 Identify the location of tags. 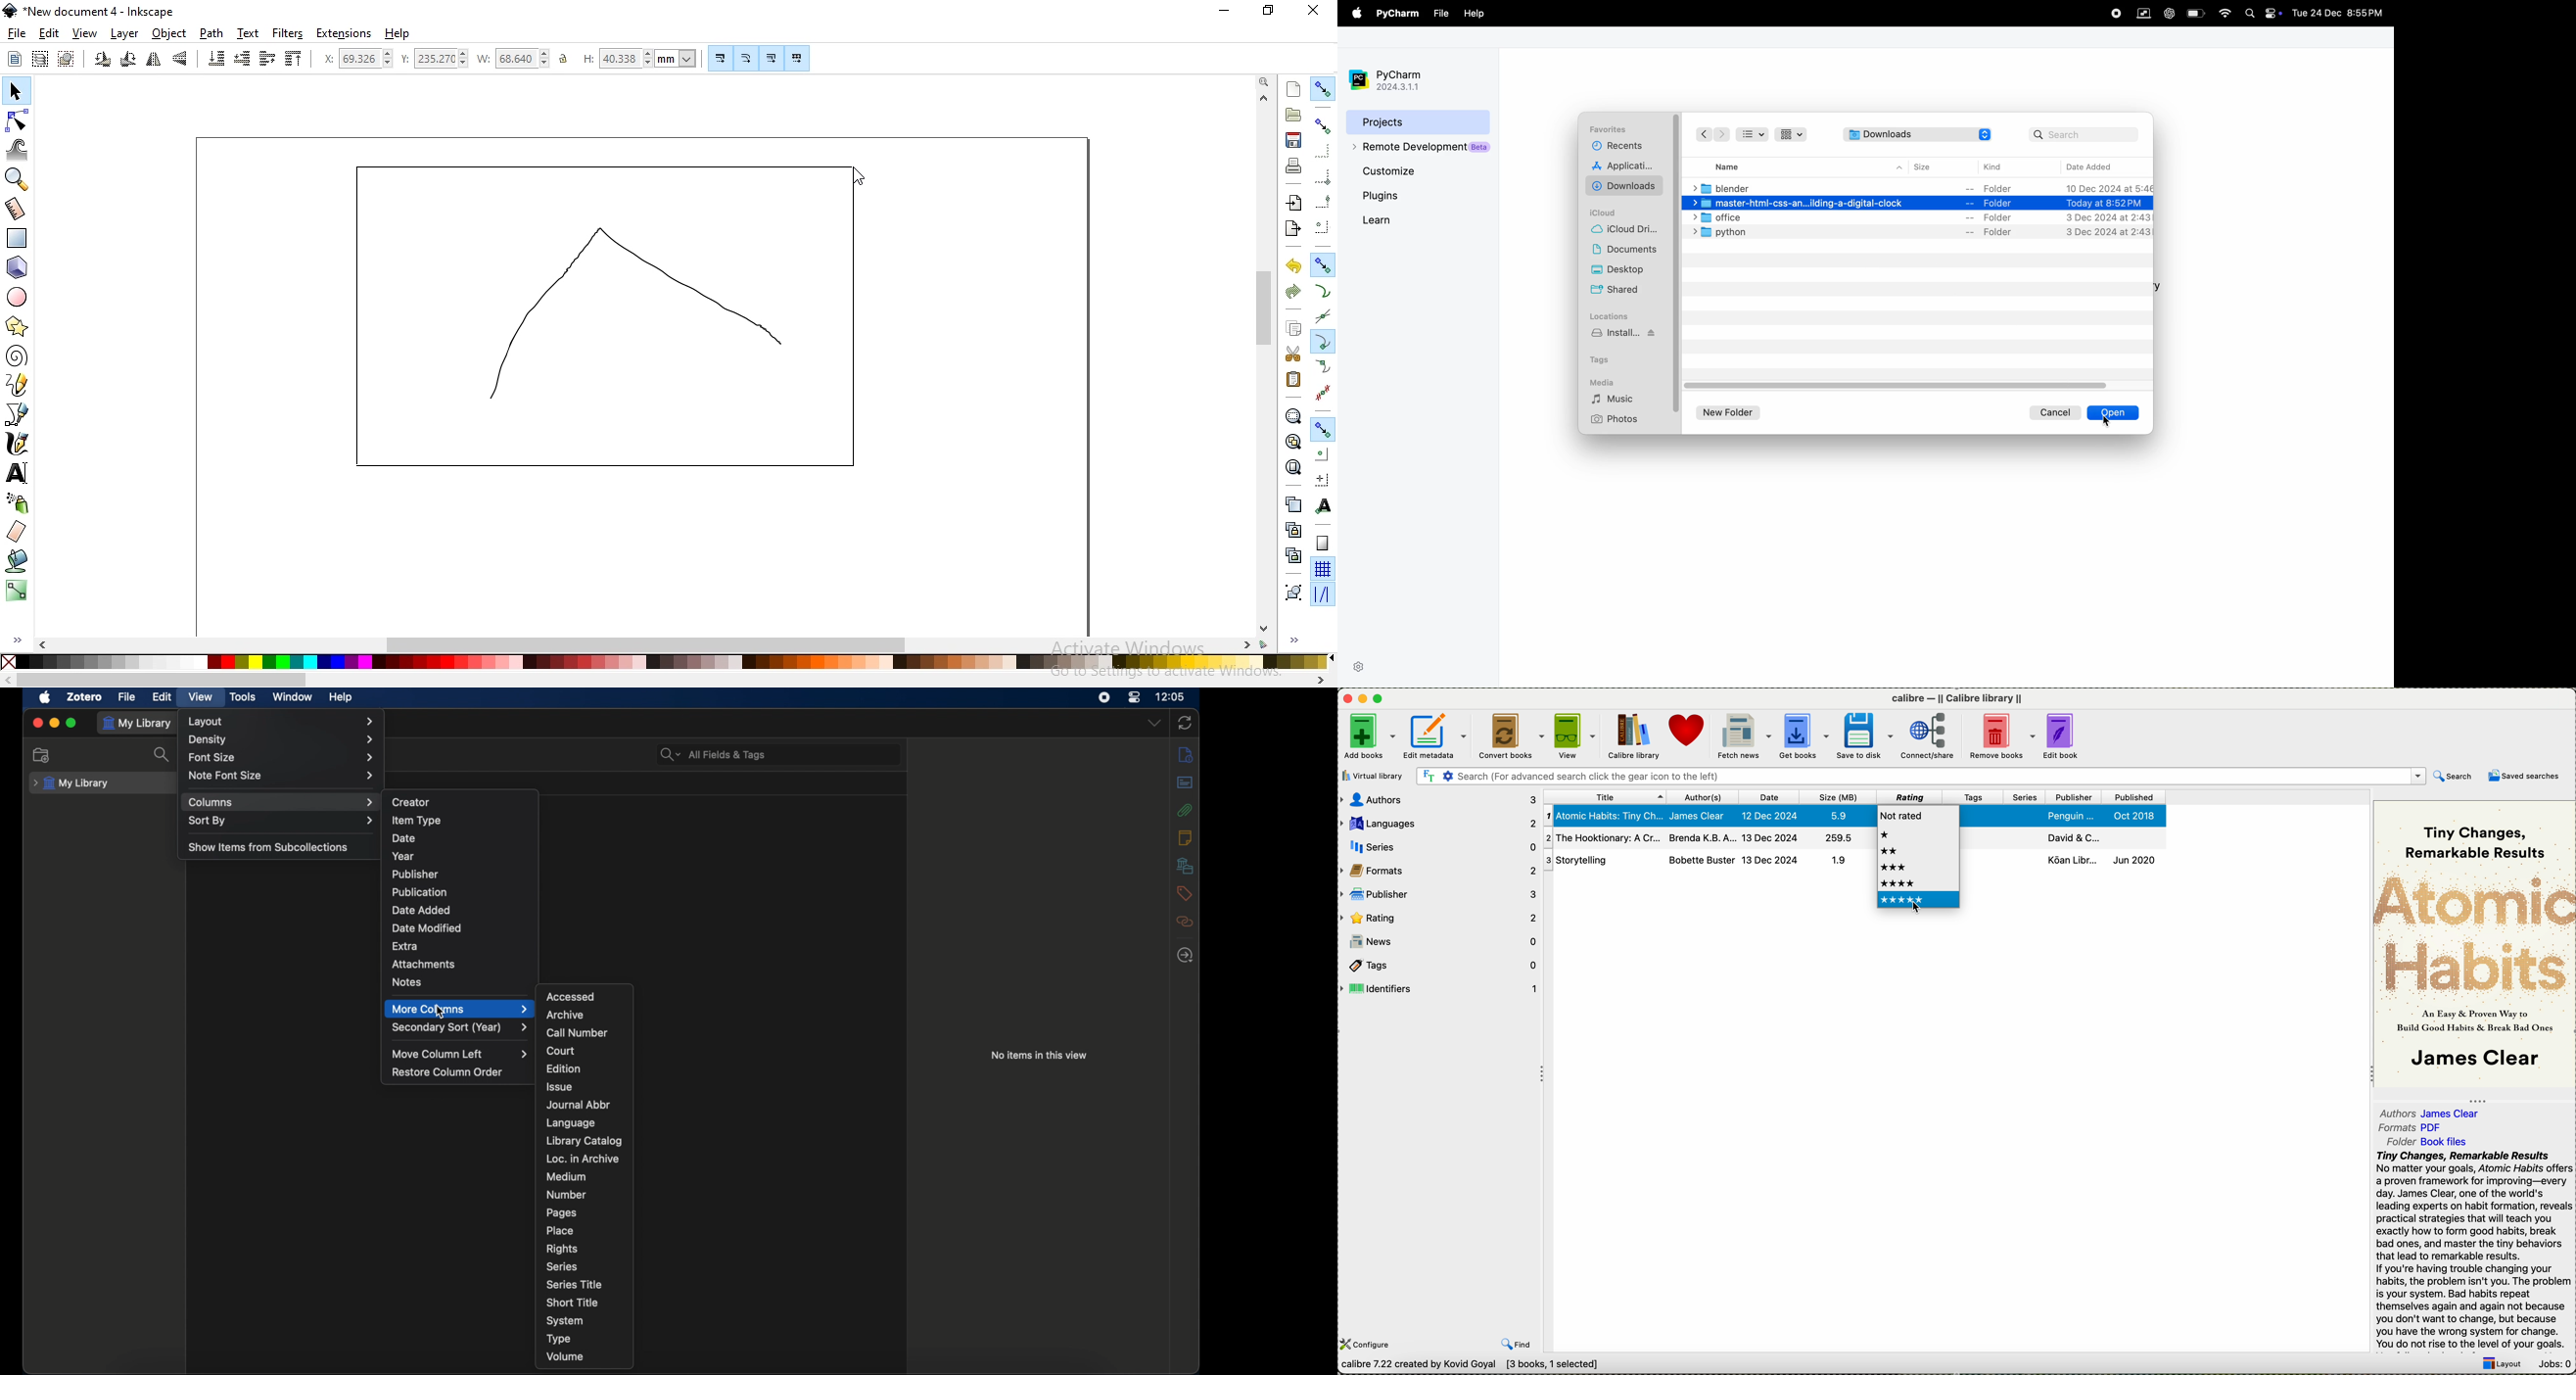
(1980, 815).